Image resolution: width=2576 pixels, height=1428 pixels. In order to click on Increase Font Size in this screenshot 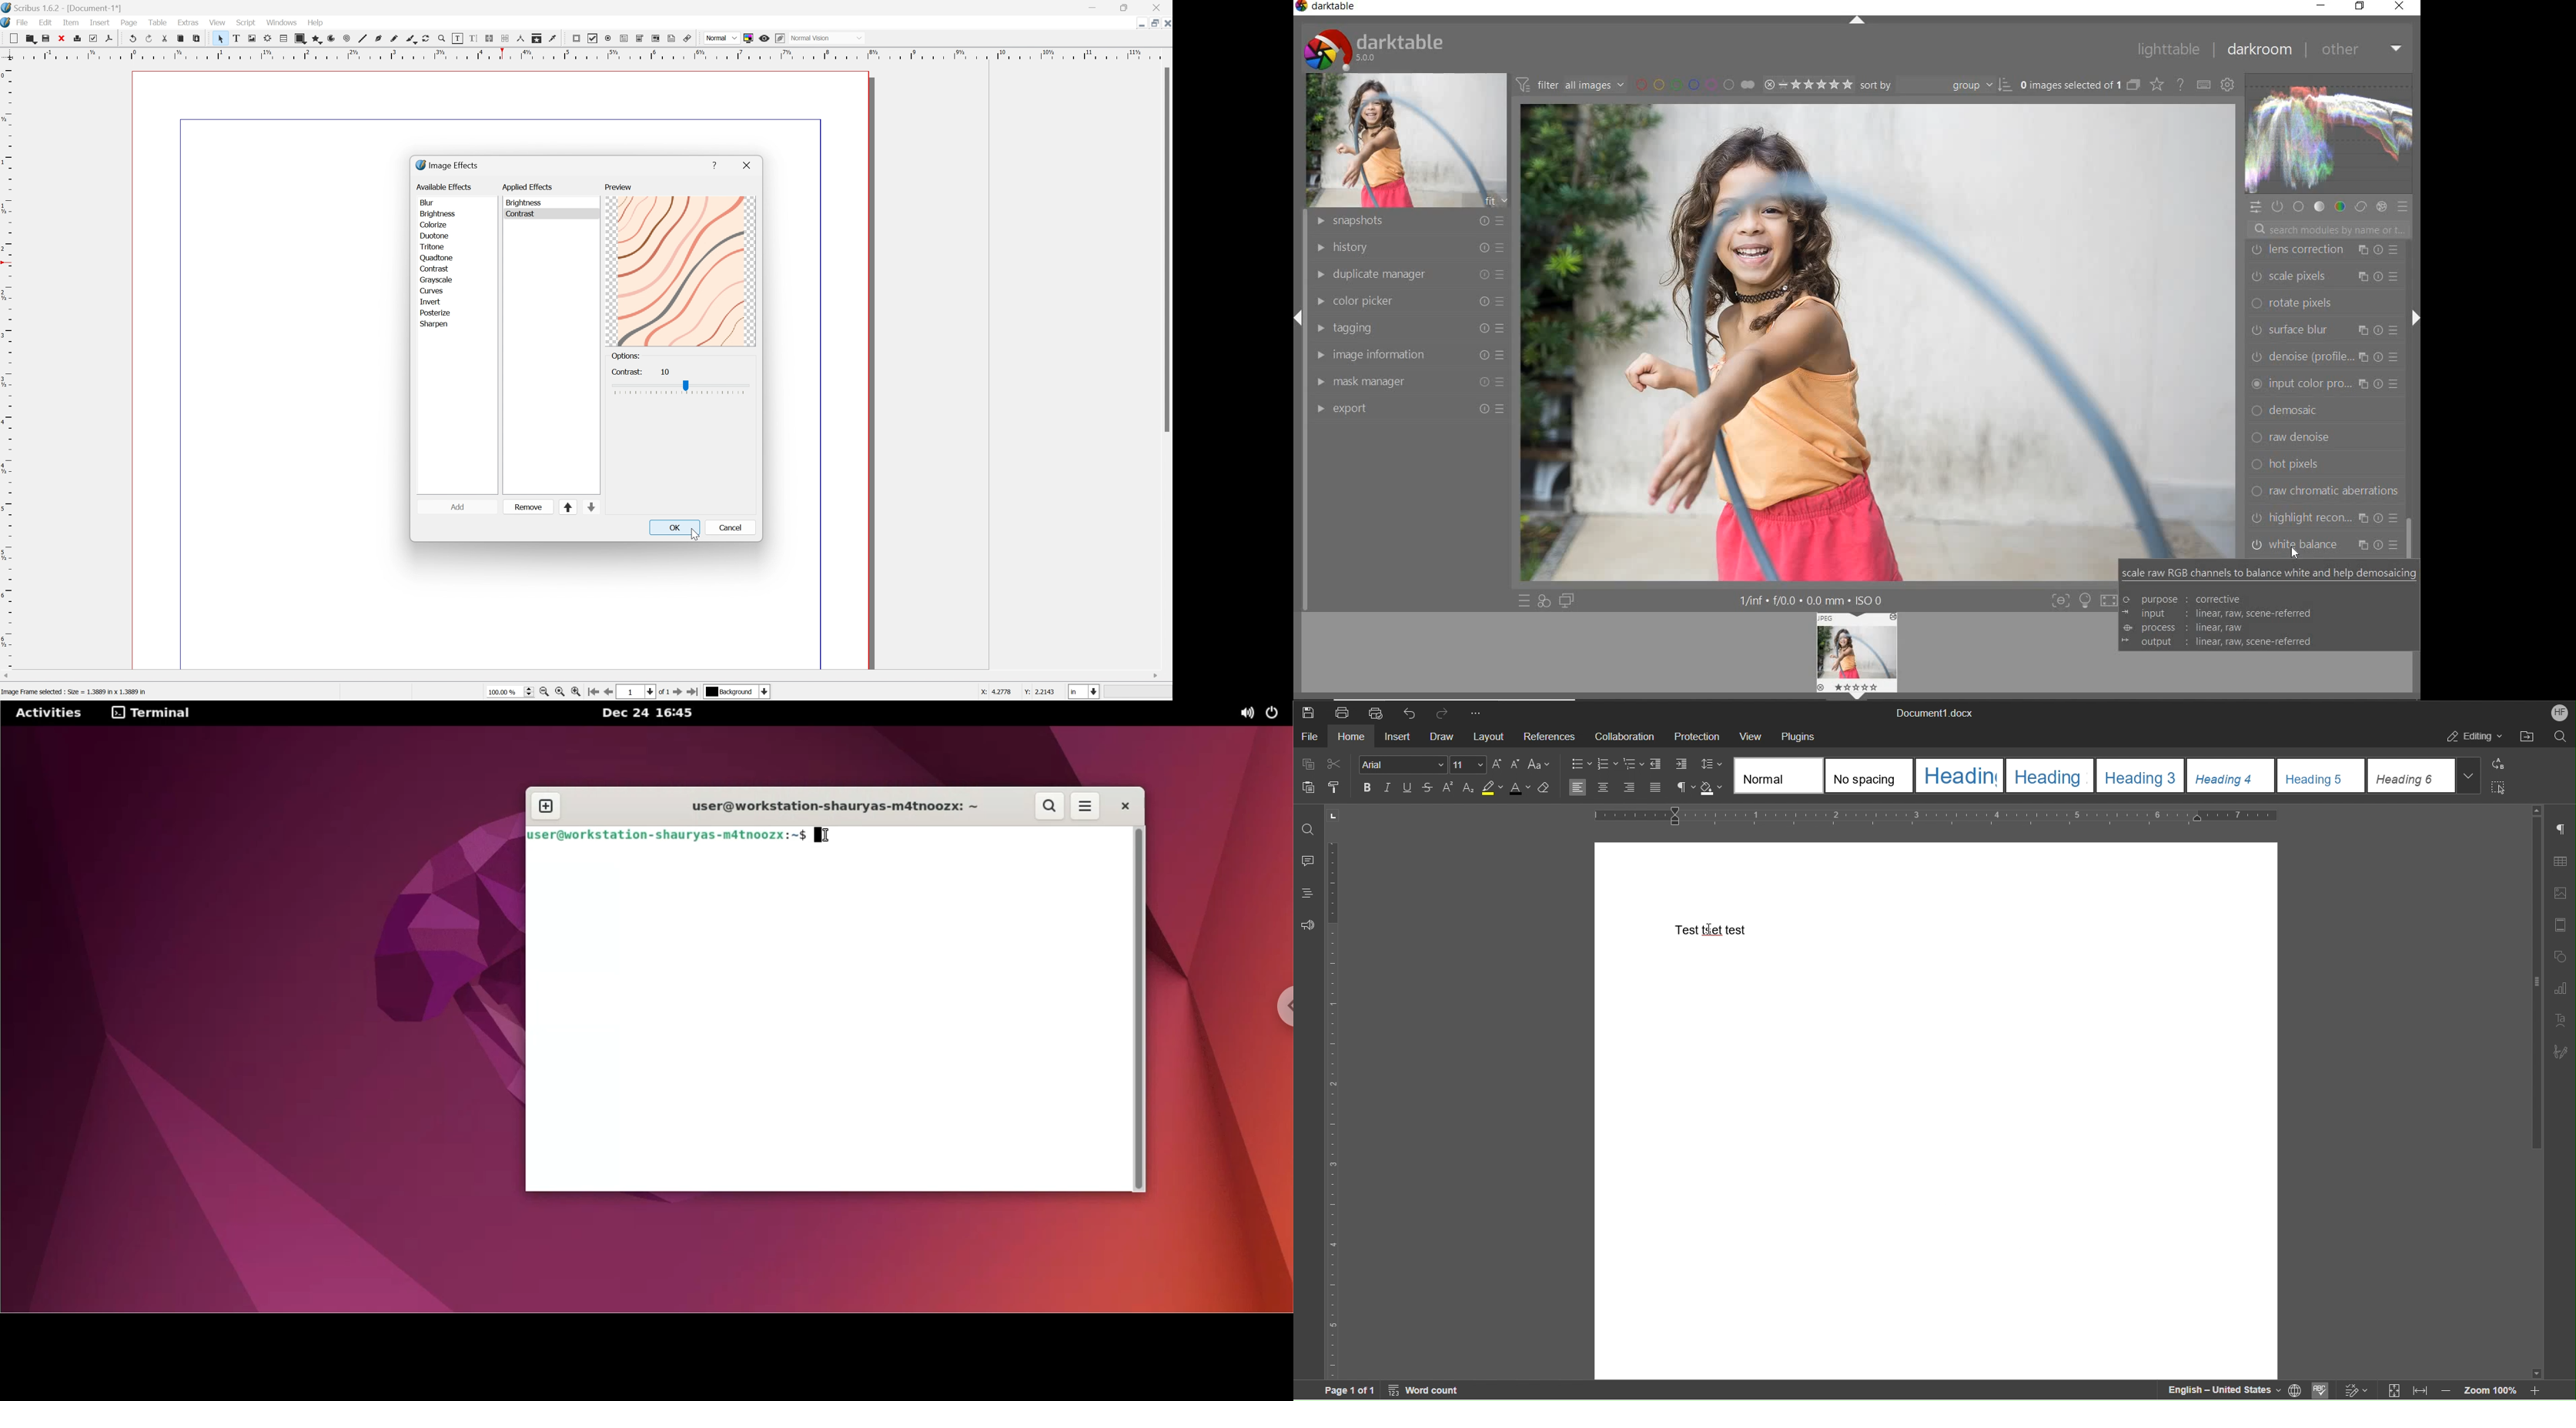, I will do `click(1498, 765)`.